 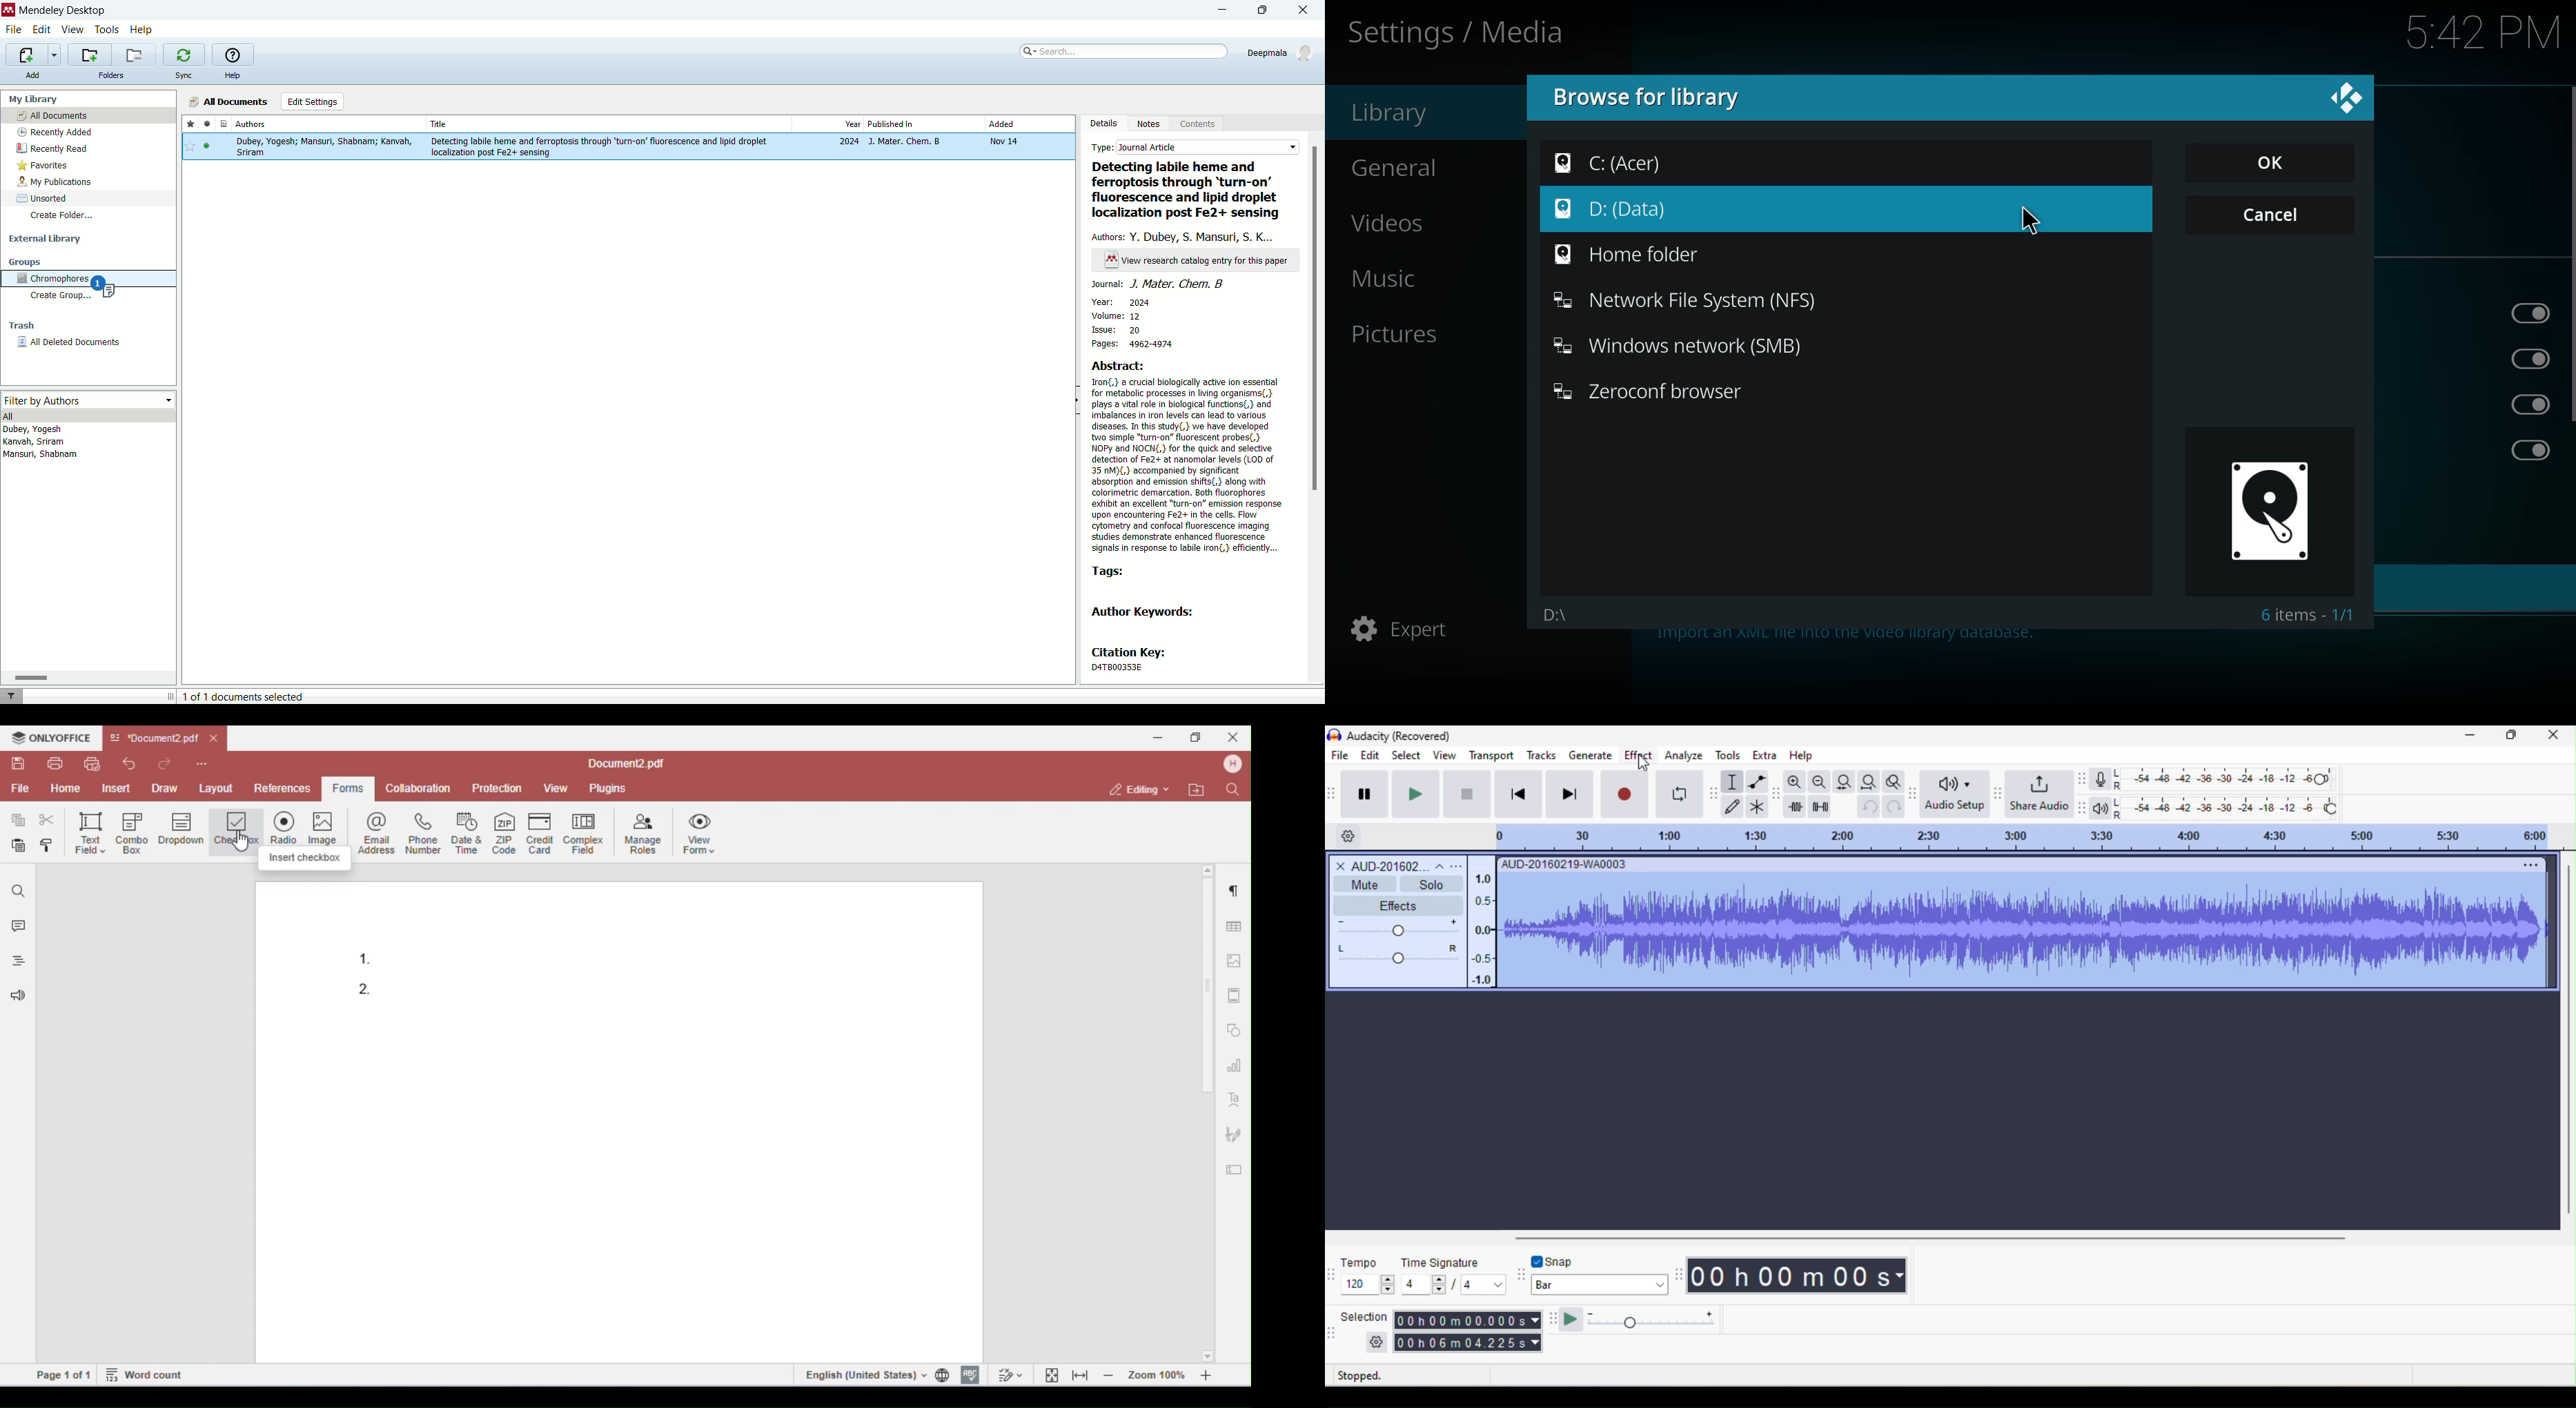 I want to click on close, so click(x=2346, y=98).